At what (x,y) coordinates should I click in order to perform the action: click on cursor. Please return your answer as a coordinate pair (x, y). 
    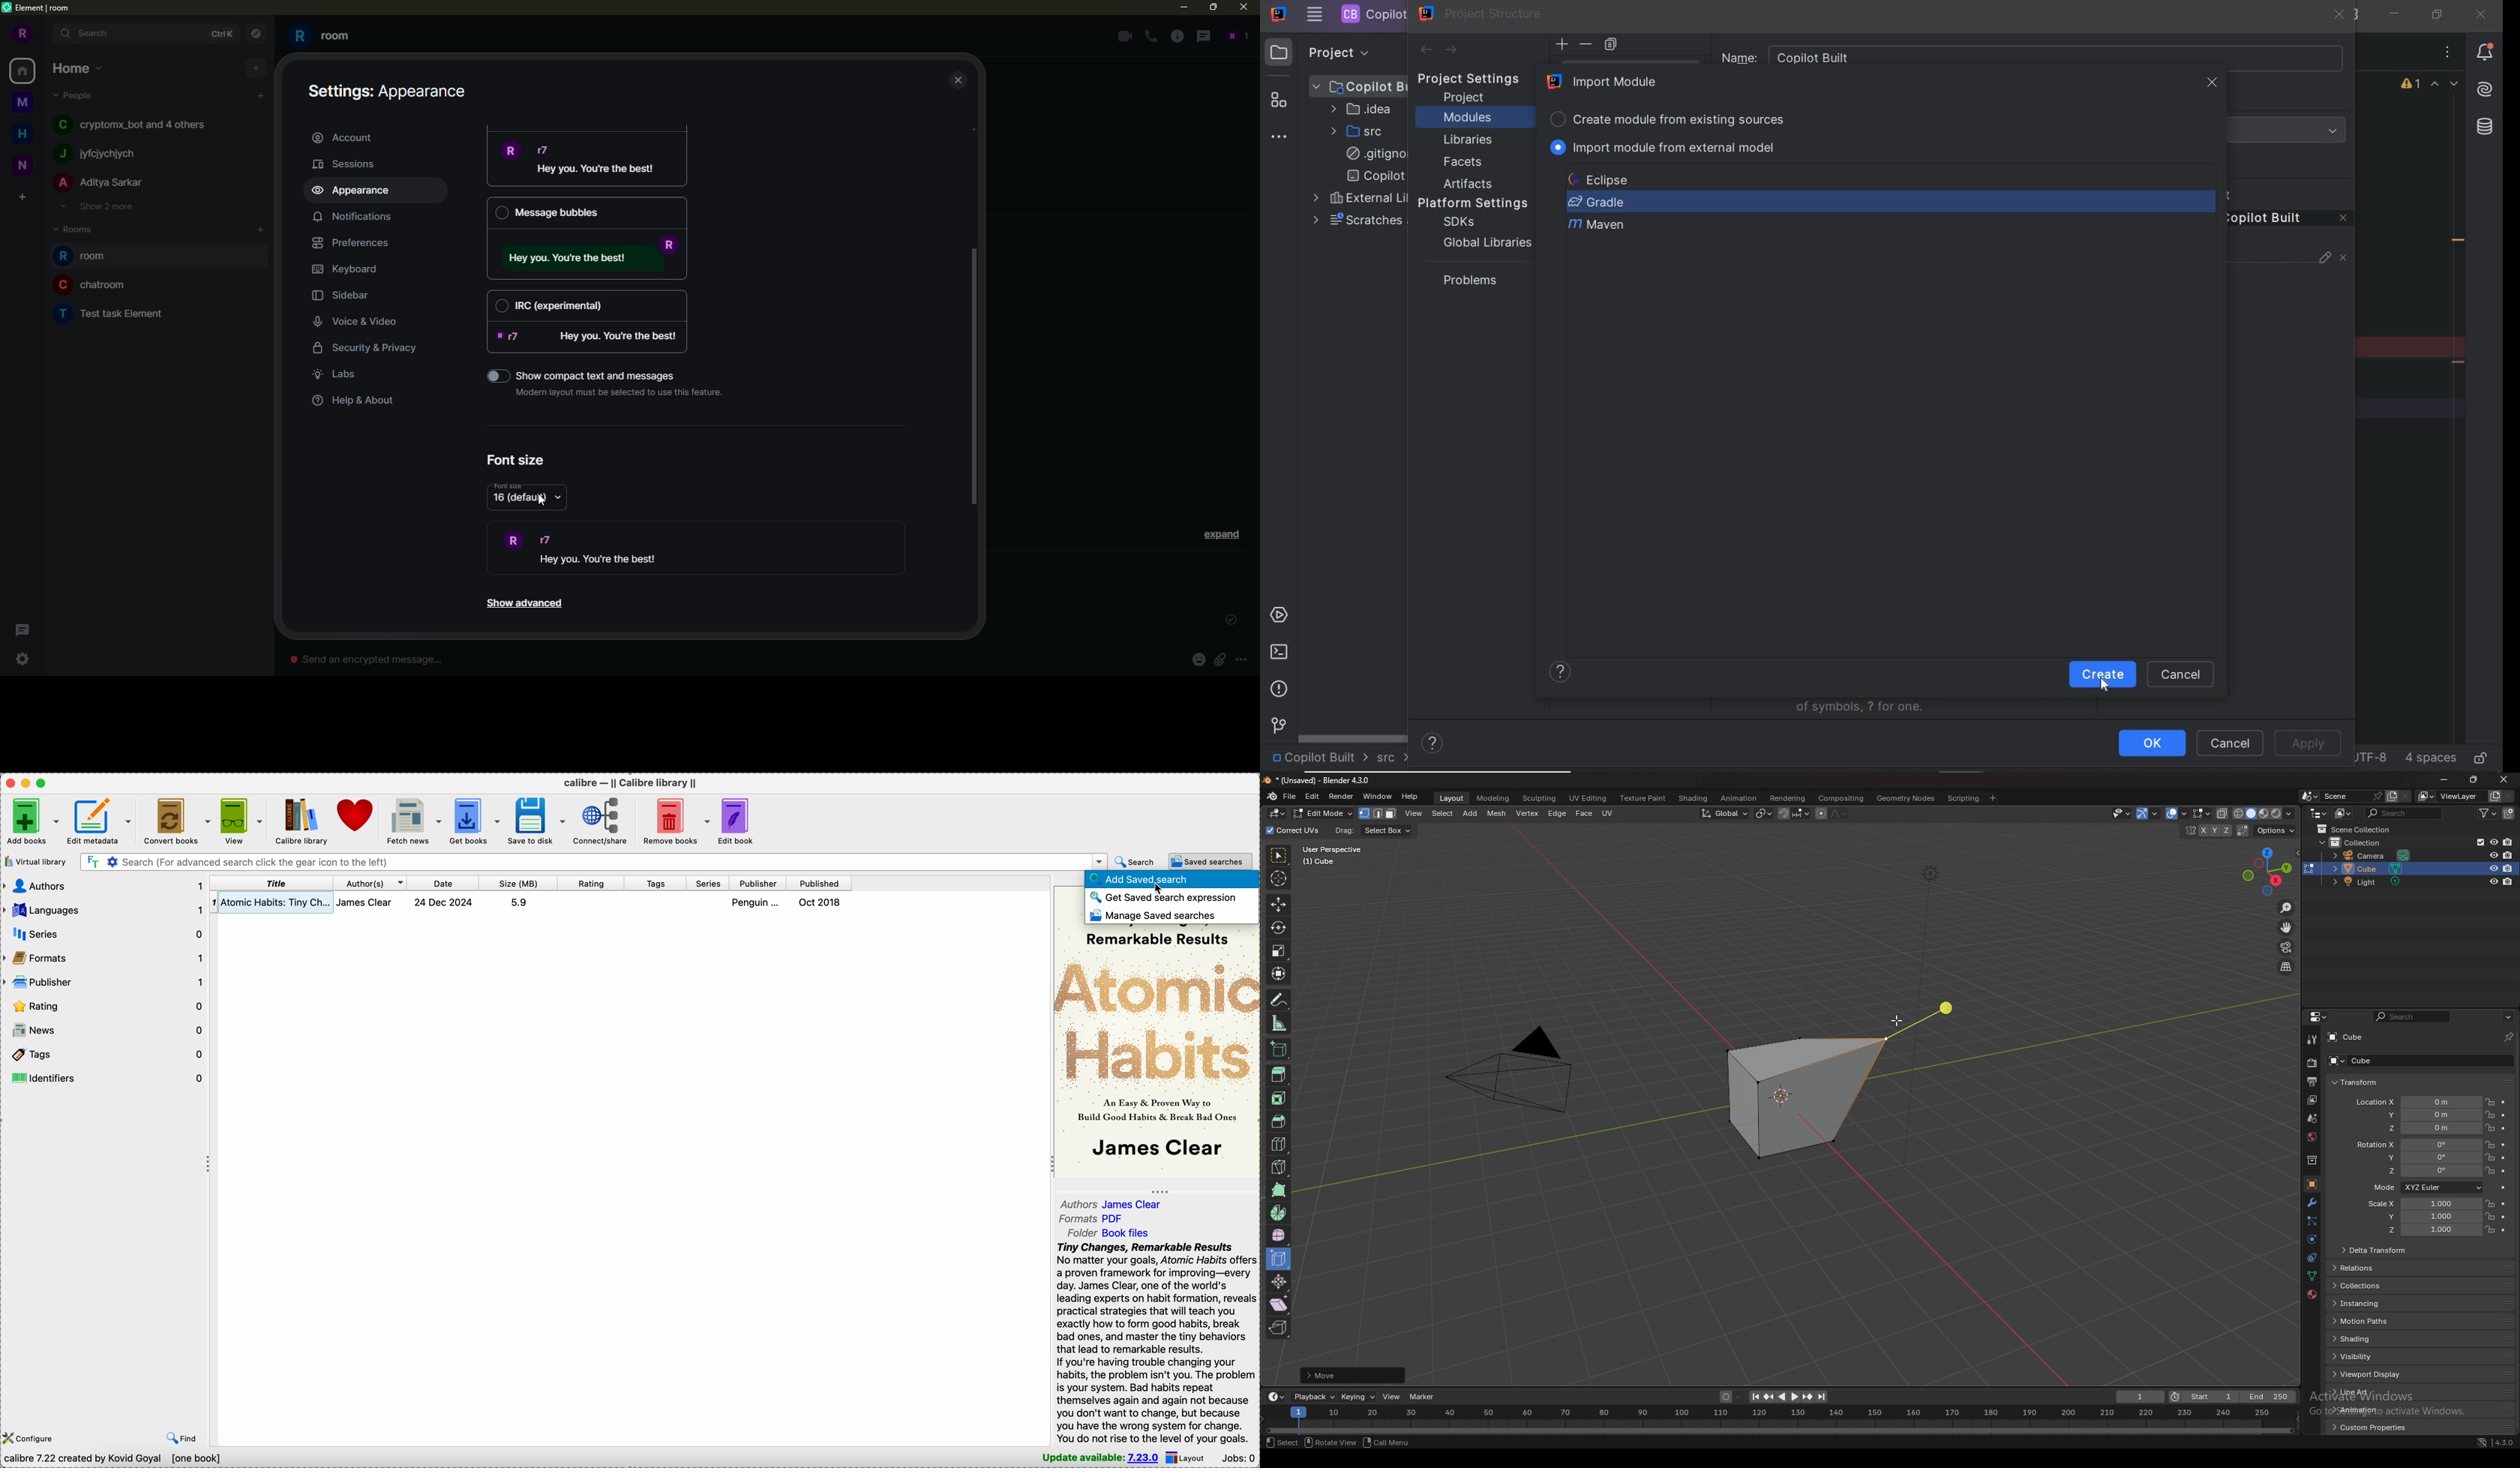
    Looking at the image, I should click on (543, 501).